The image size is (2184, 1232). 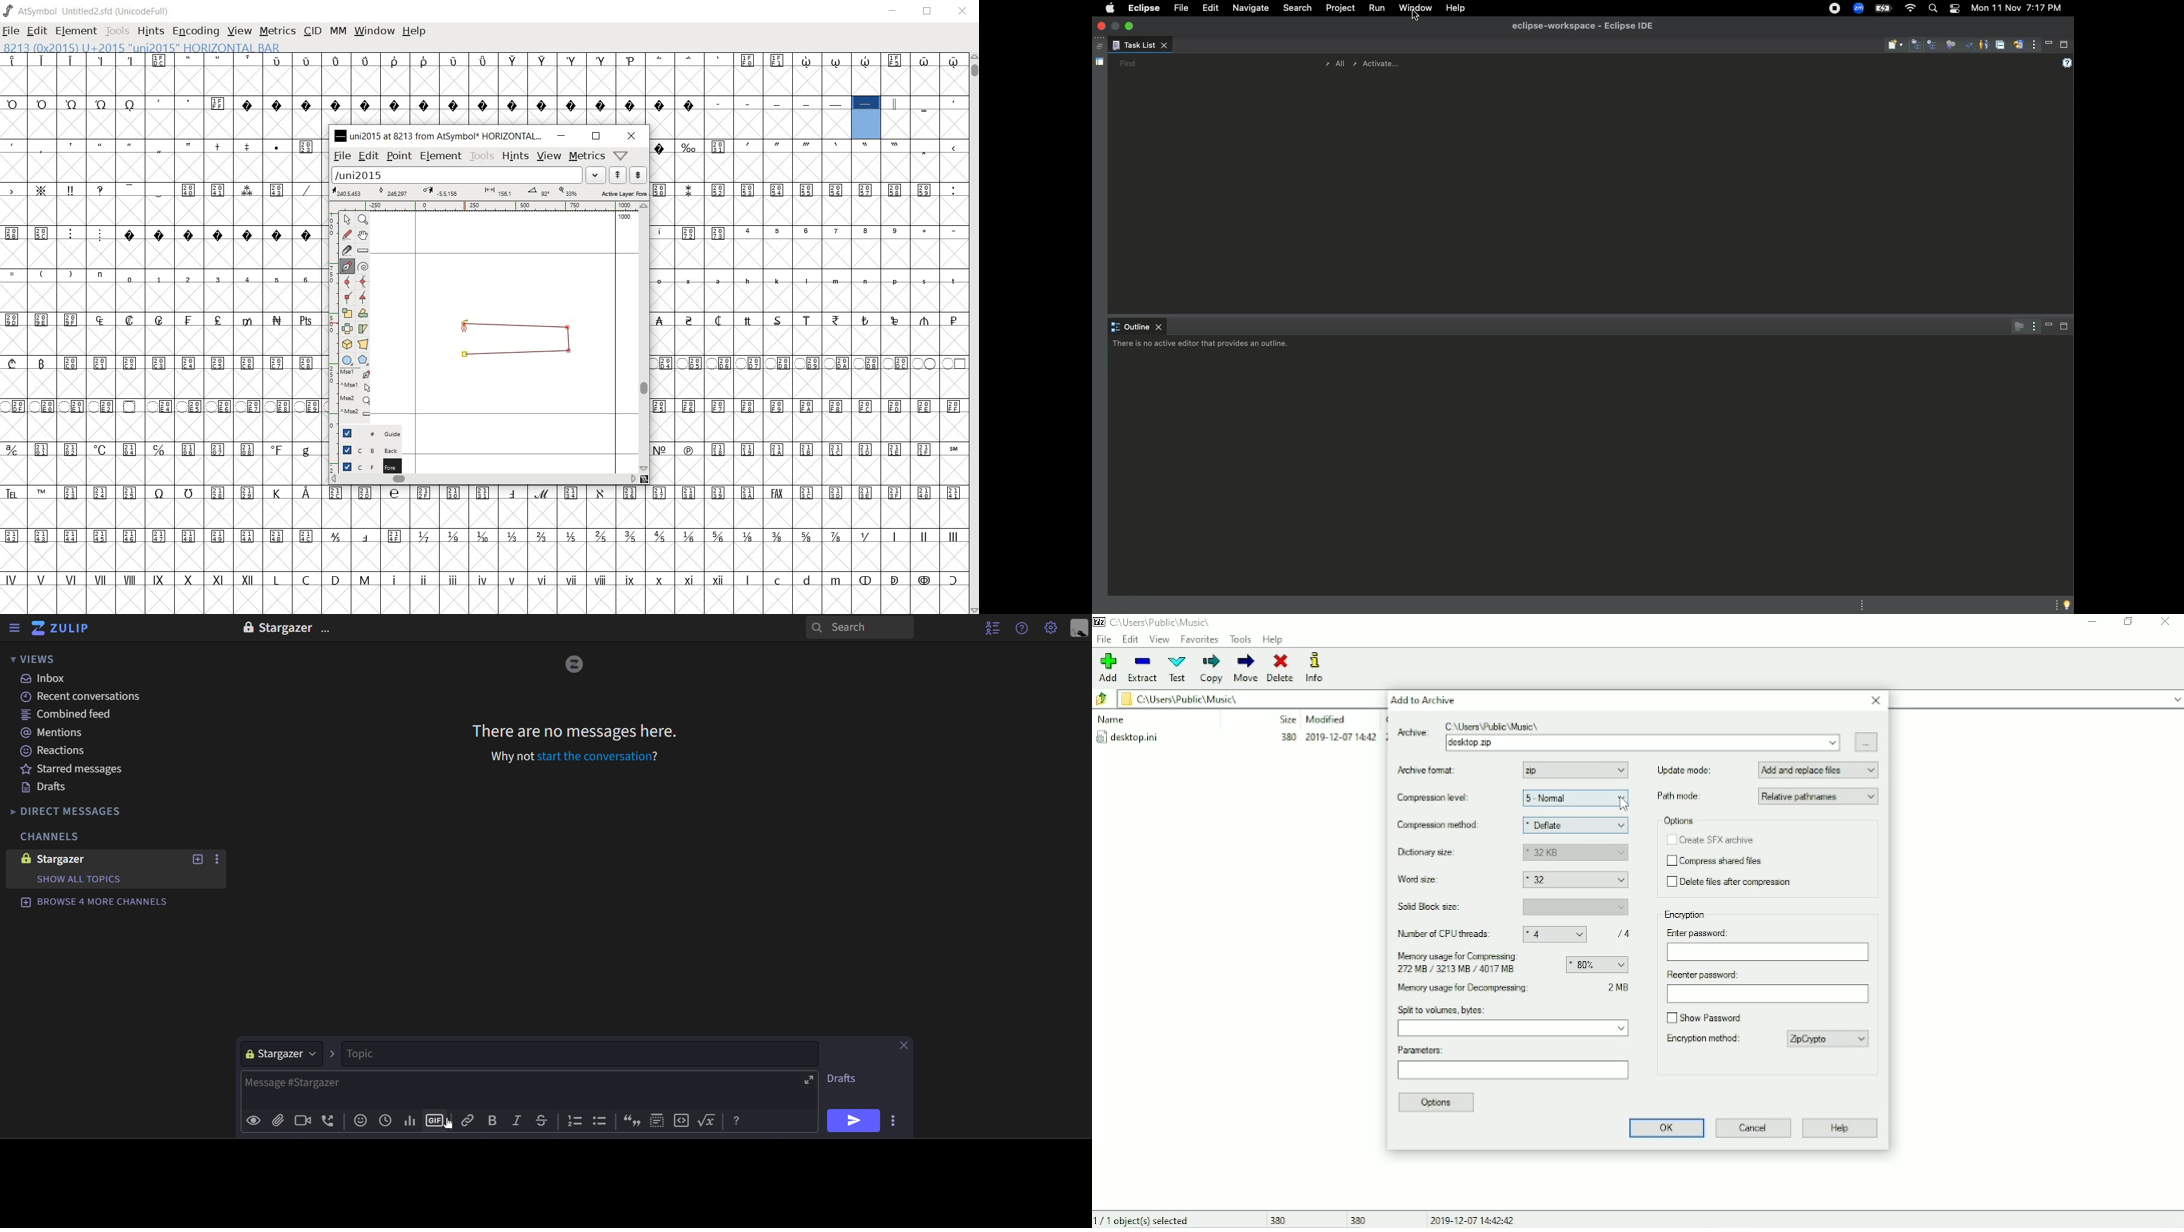 I want to click on File location, so click(x=1244, y=698).